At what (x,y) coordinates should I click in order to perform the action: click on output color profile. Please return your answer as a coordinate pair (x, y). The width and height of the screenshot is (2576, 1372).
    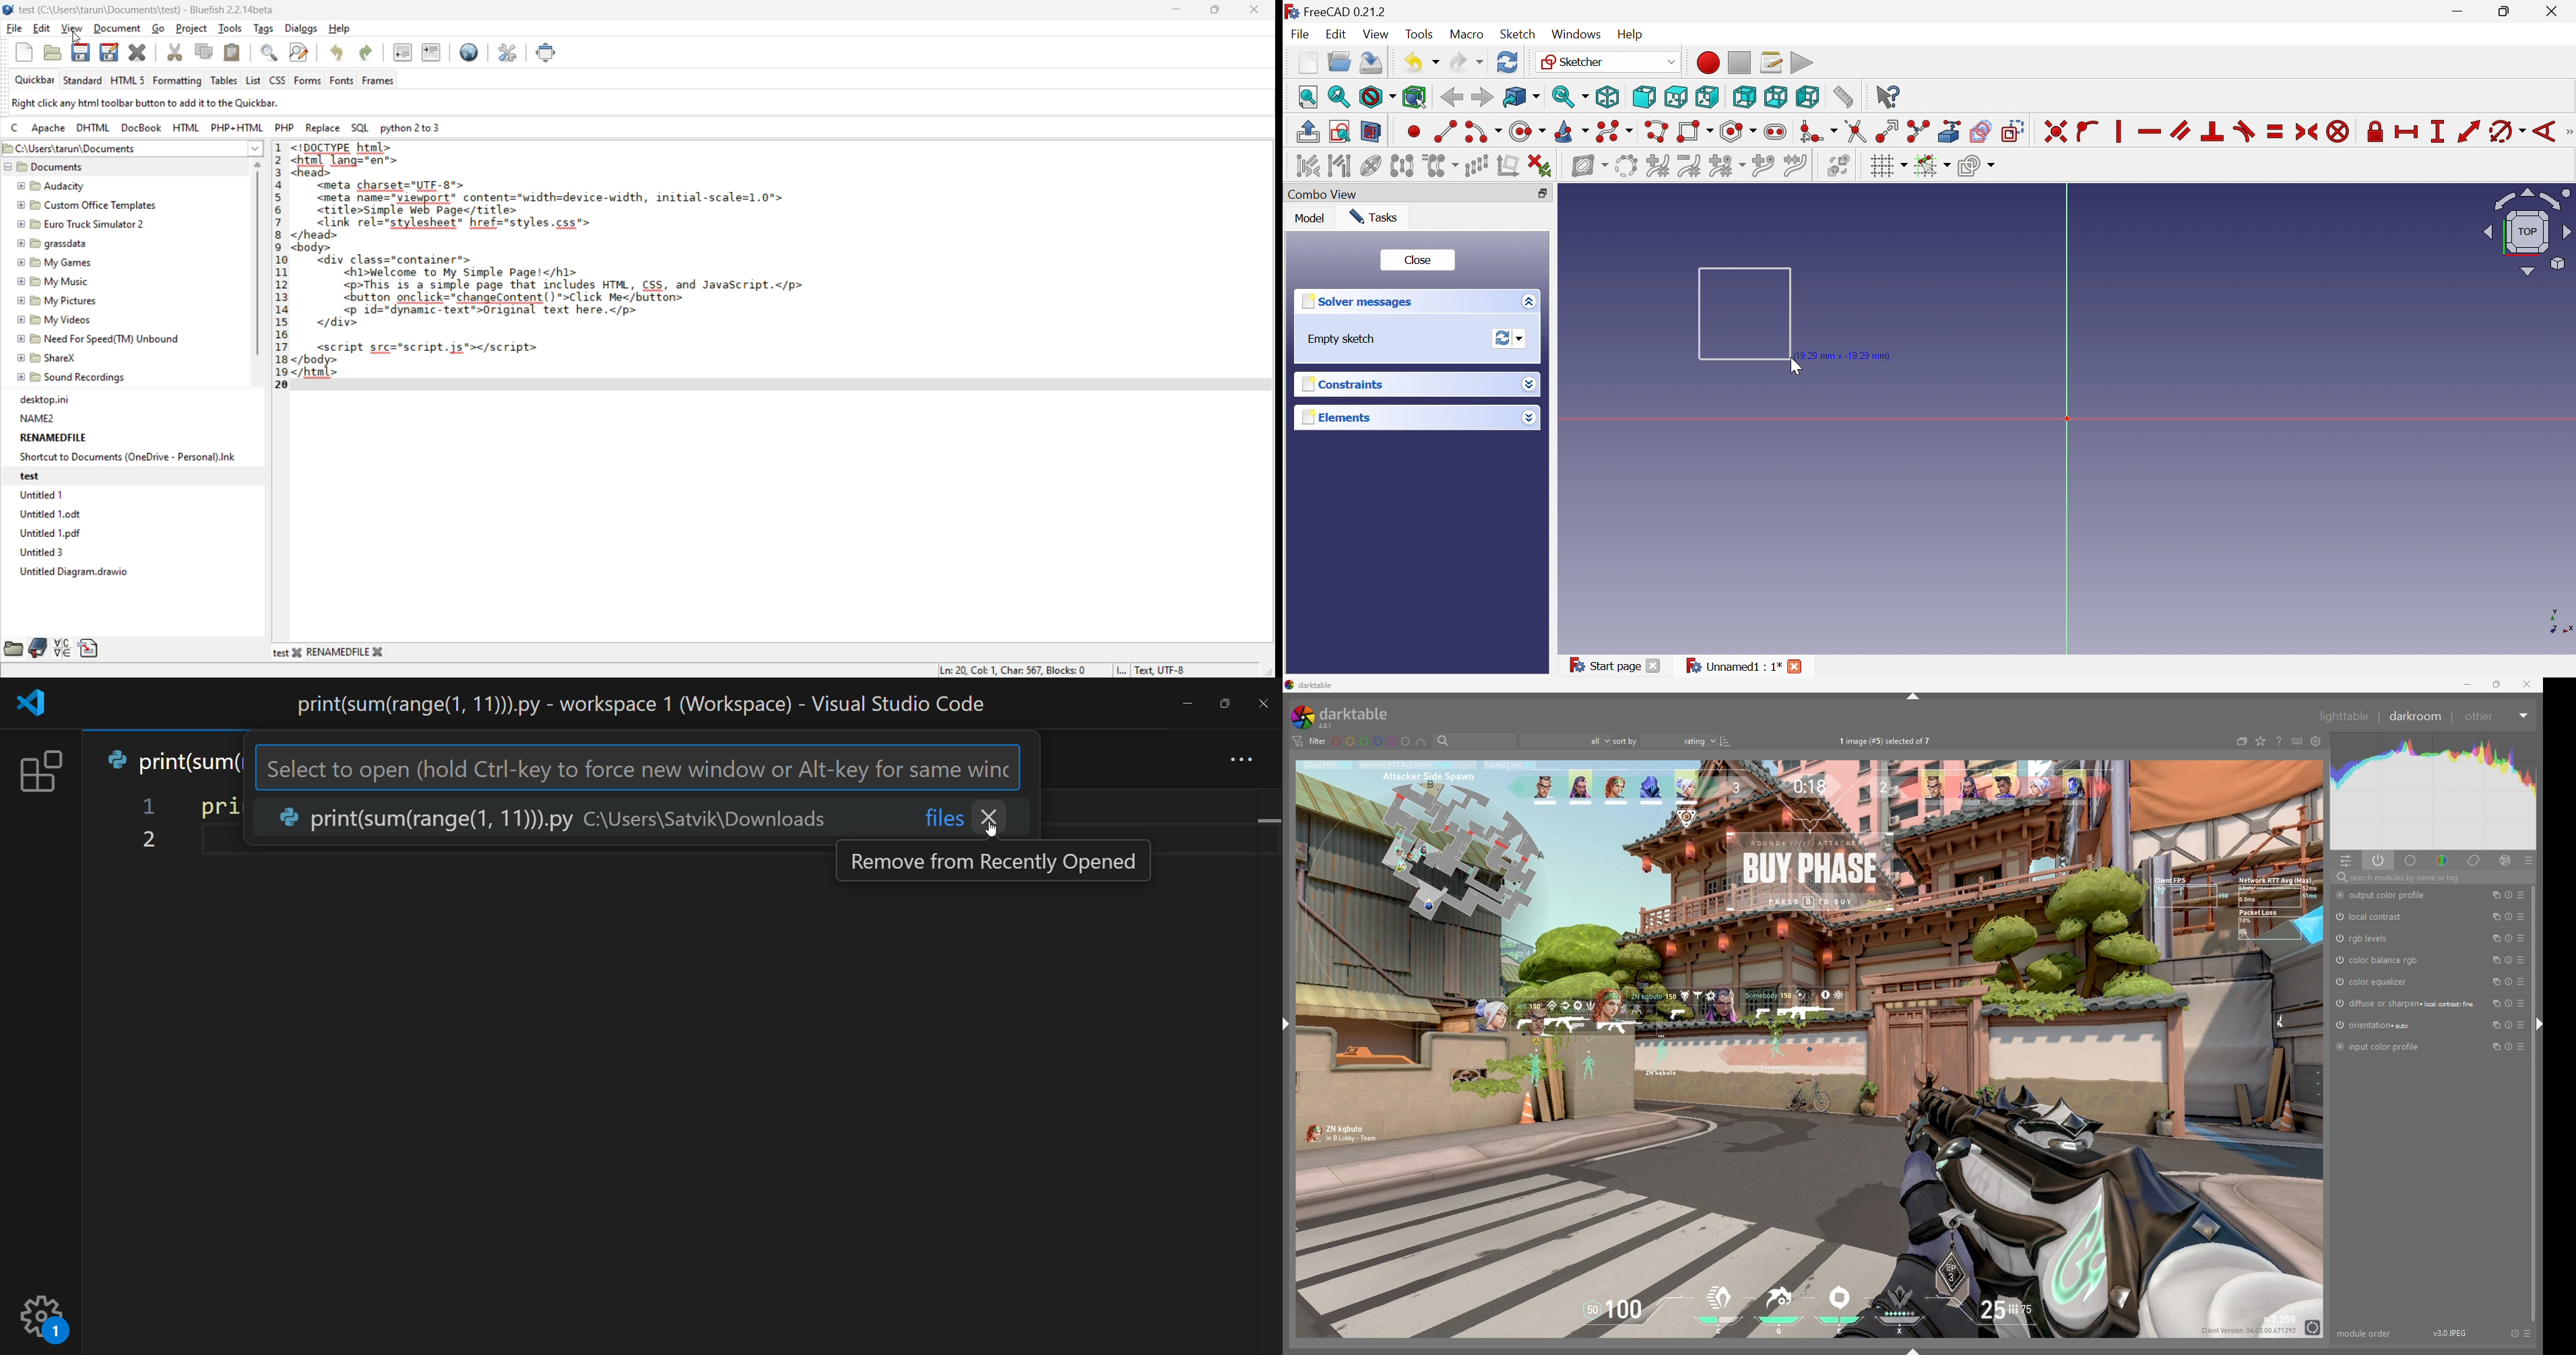
    Looking at the image, I should click on (2386, 895).